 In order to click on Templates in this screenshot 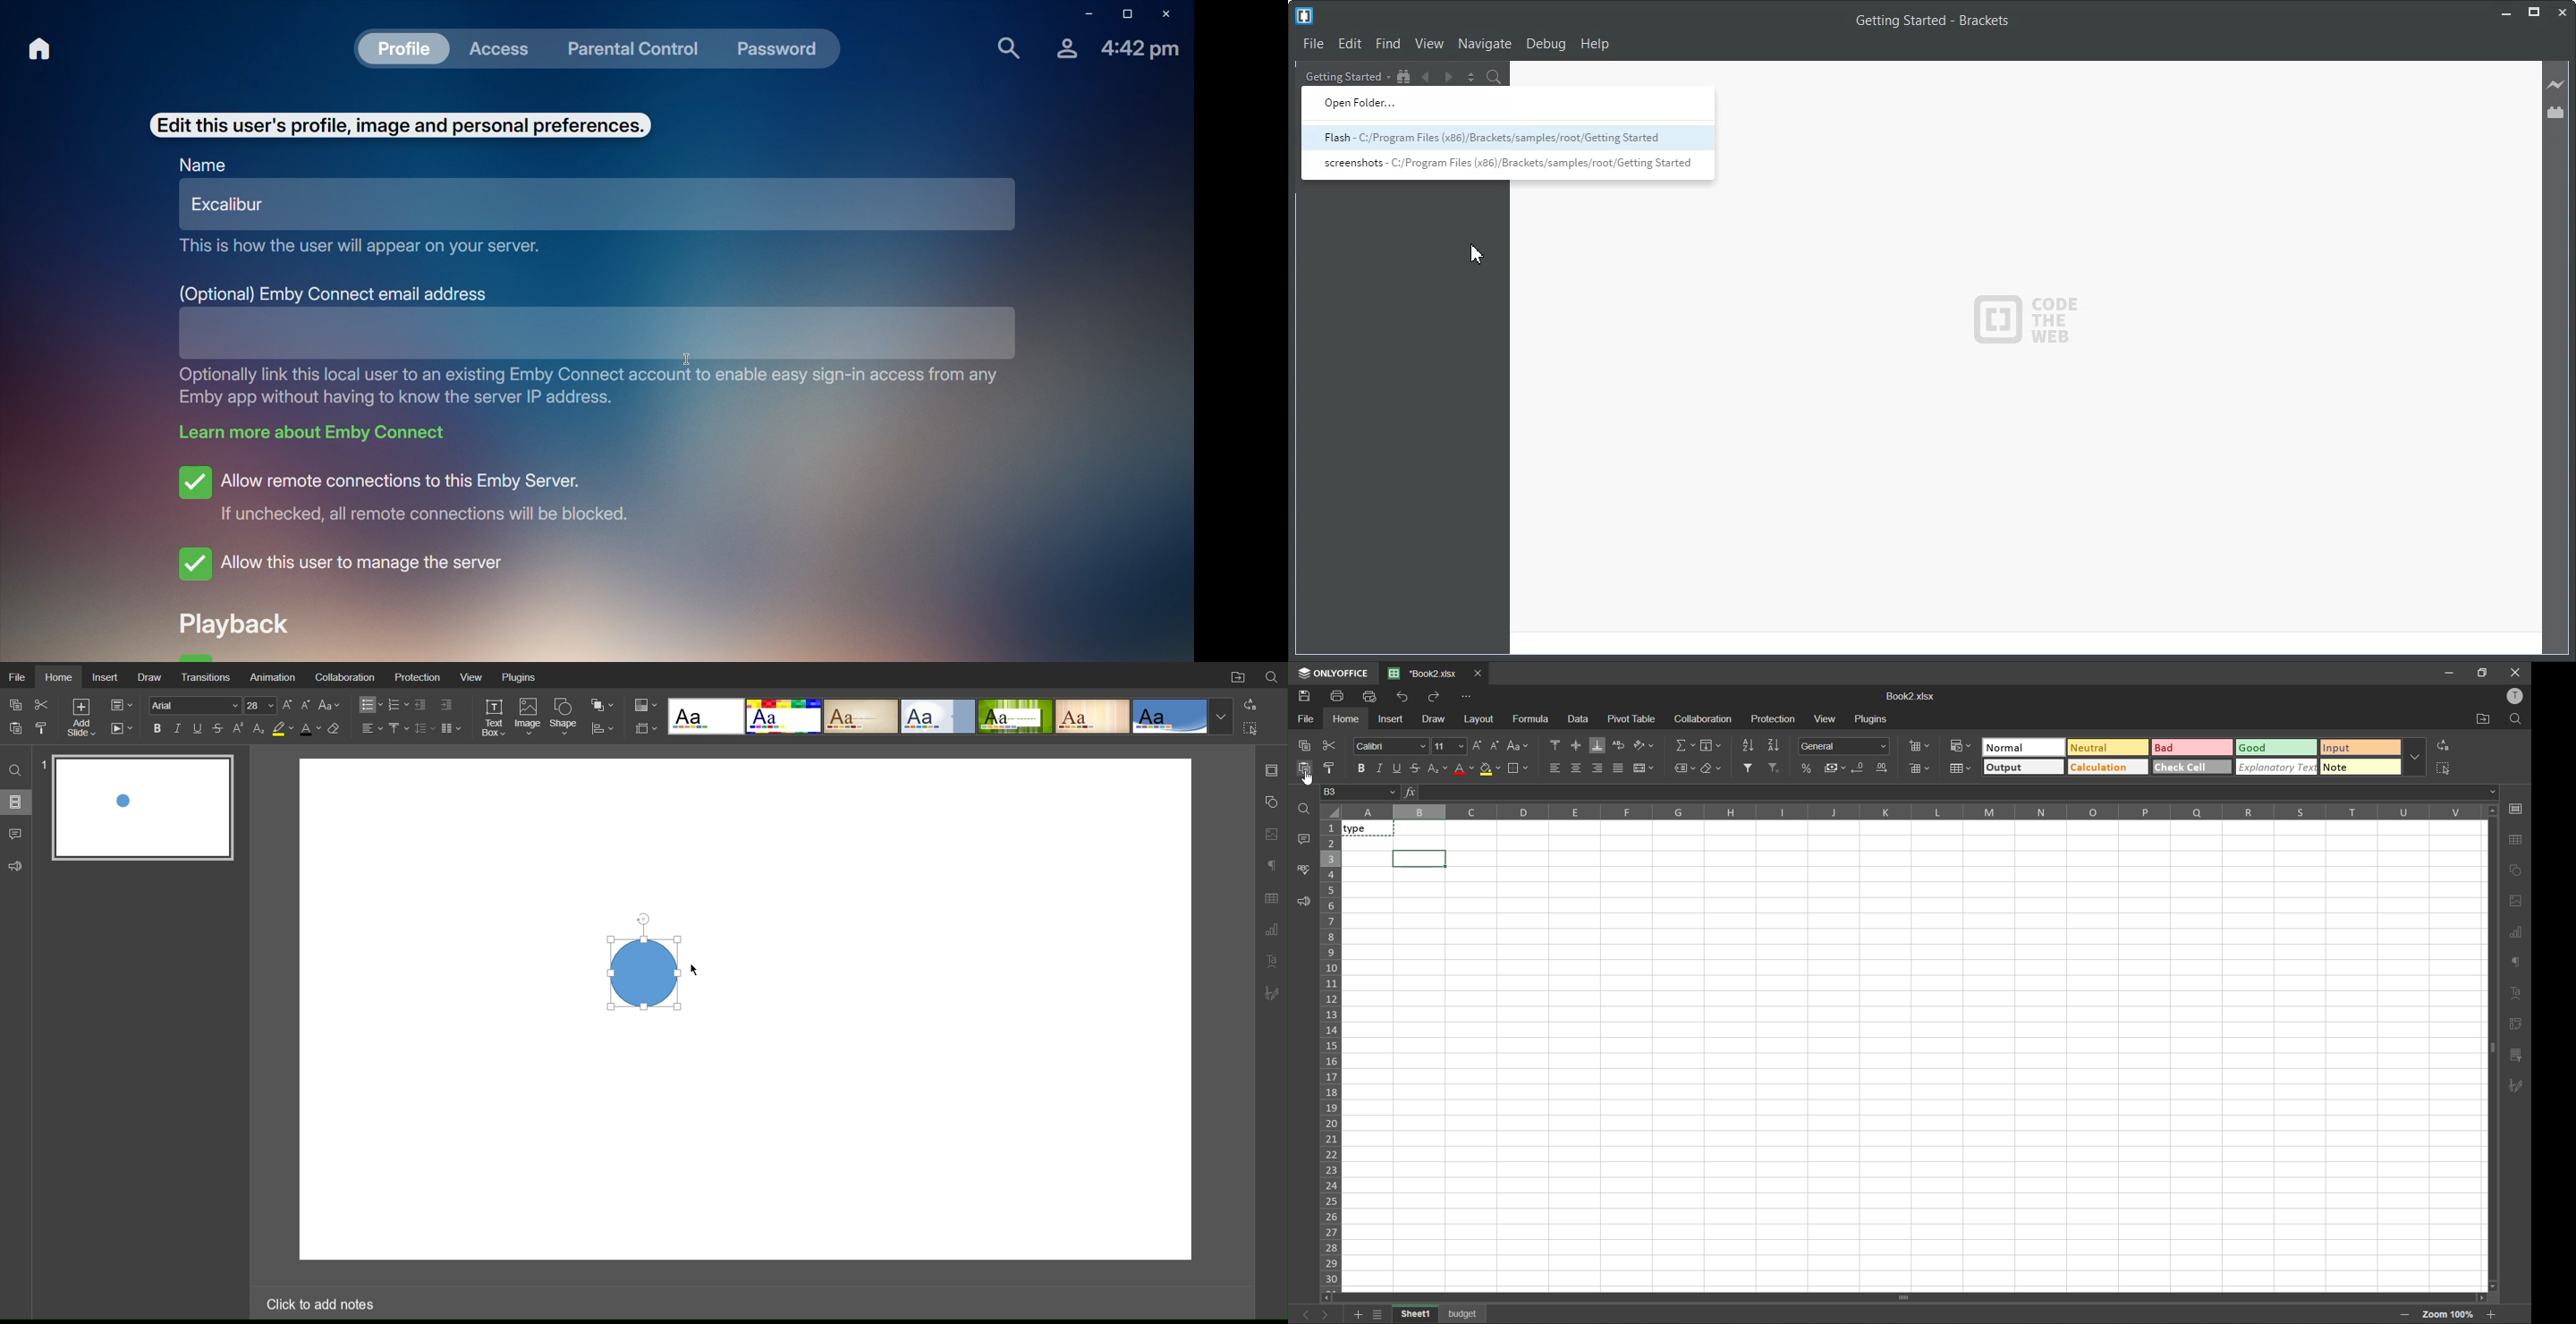, I will do `click(950, 716)`.